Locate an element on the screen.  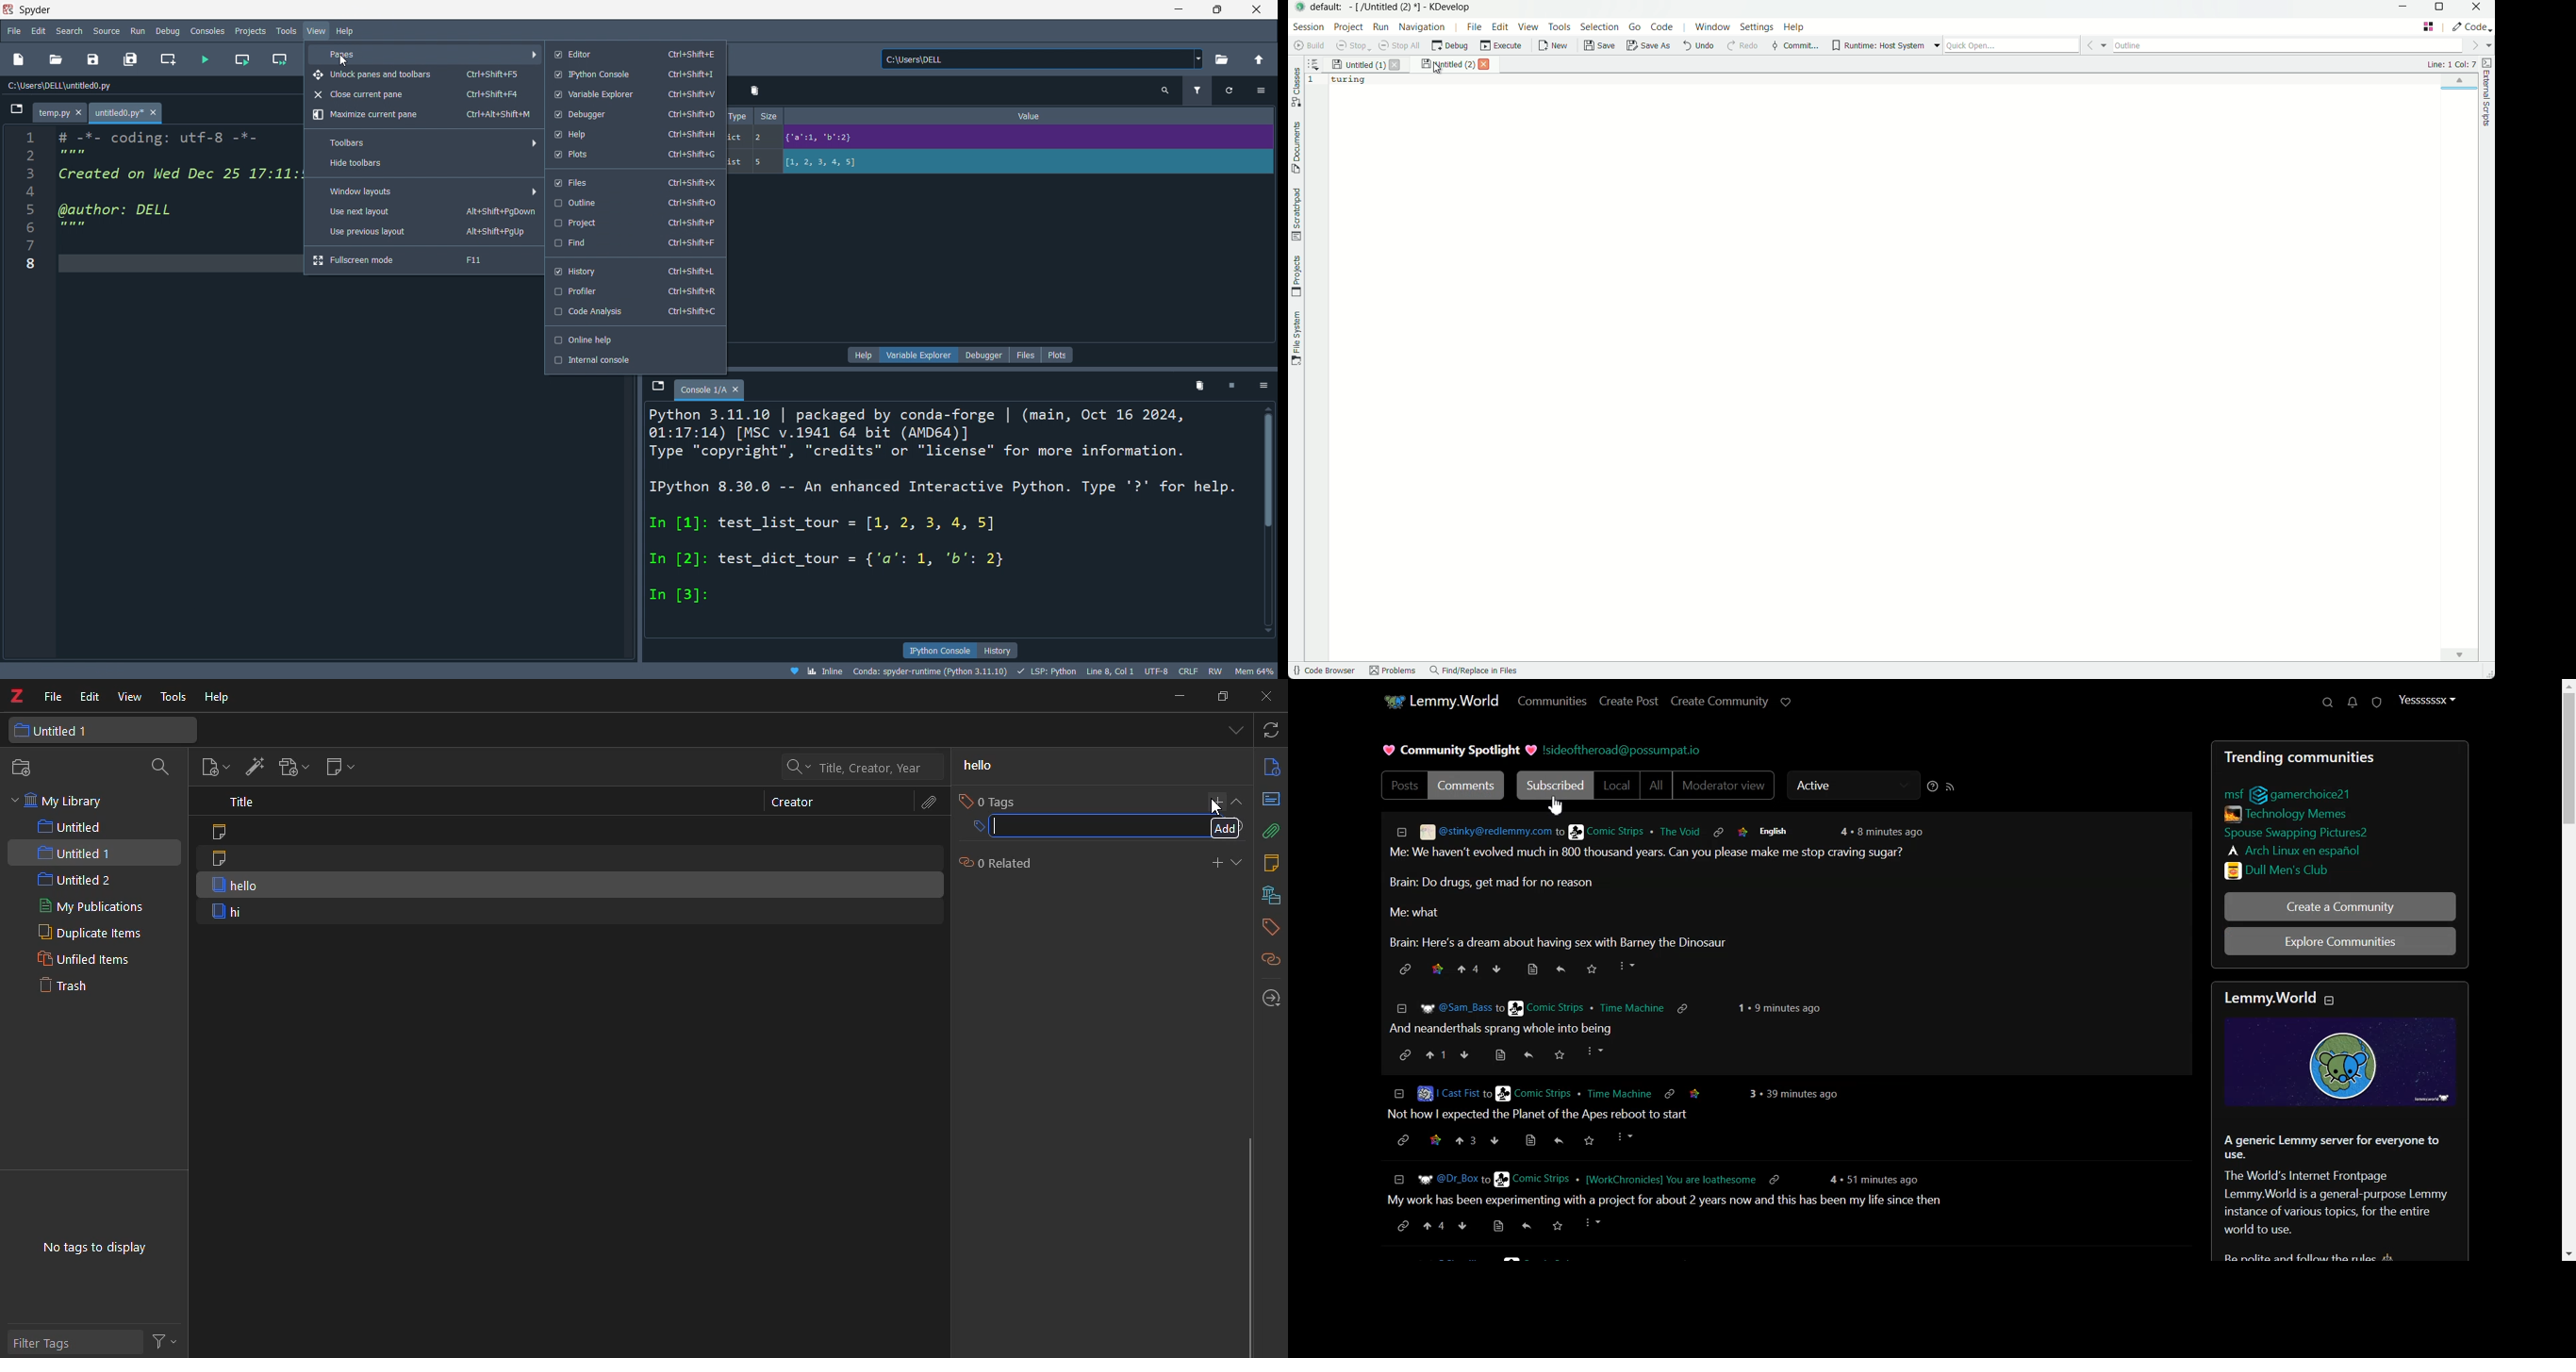
memory usage is located at coordinates (1254, 671).